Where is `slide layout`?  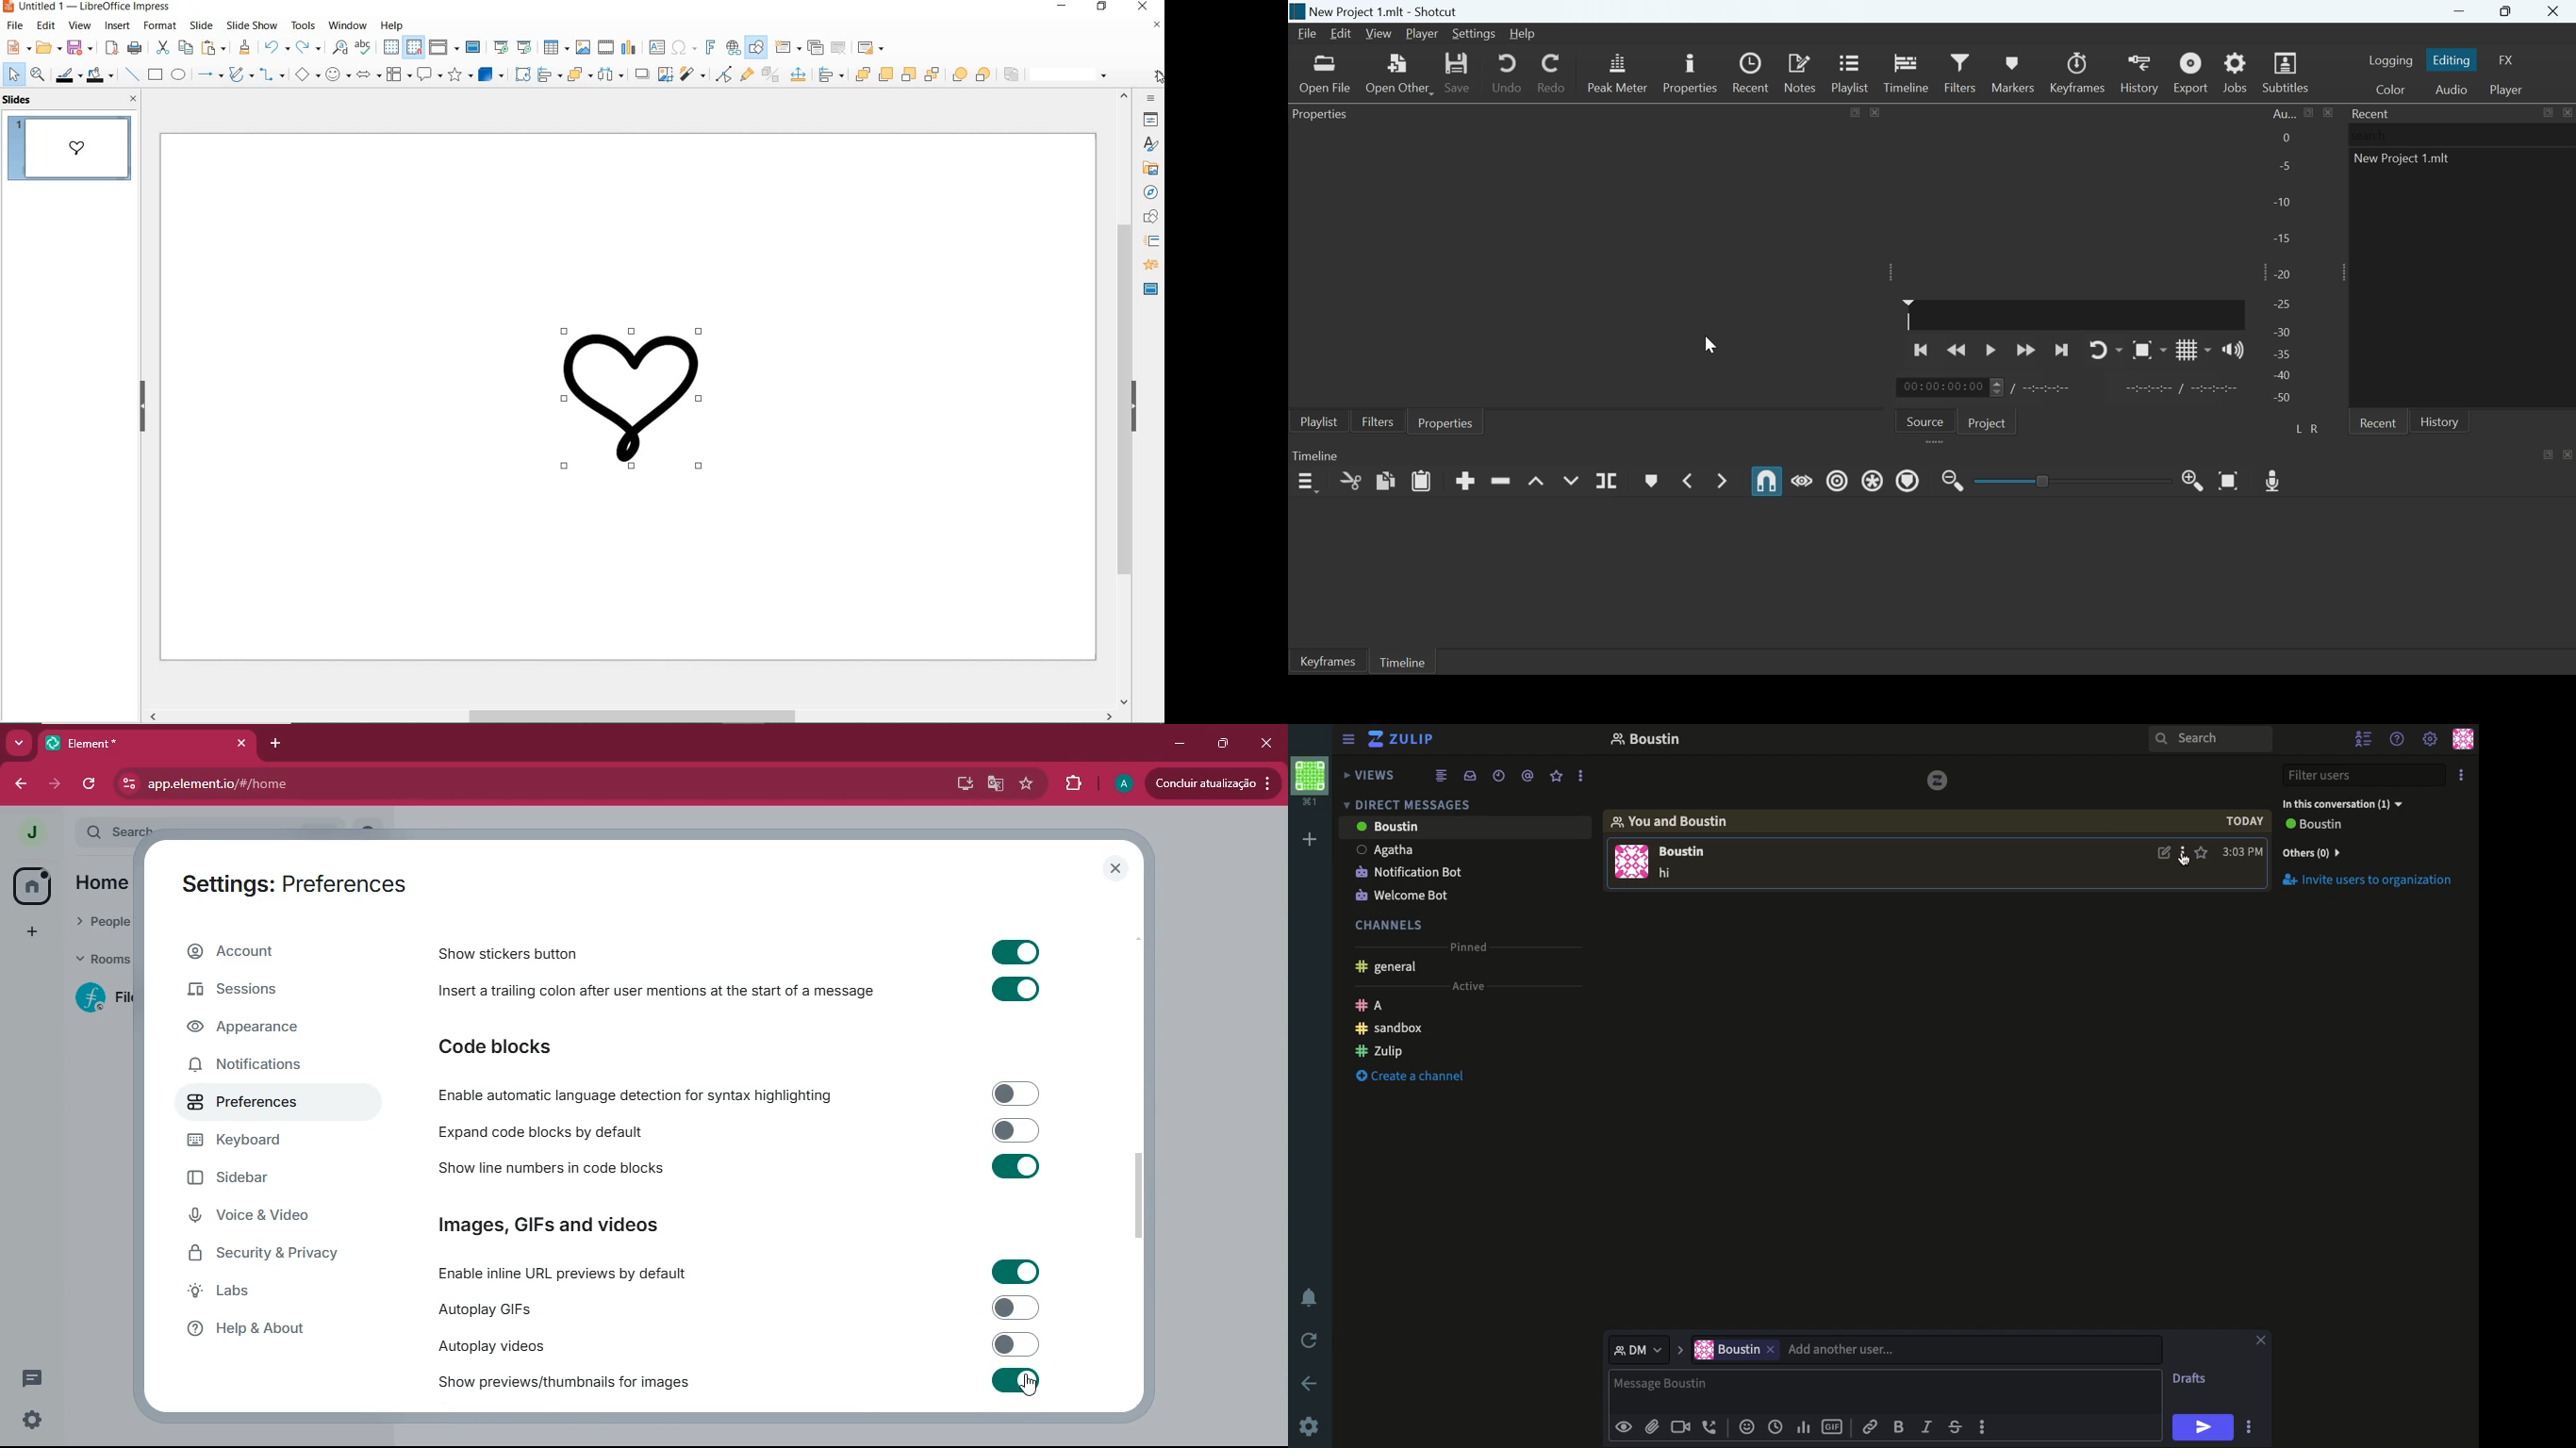 slide layout is located at coordinates (873, 47).